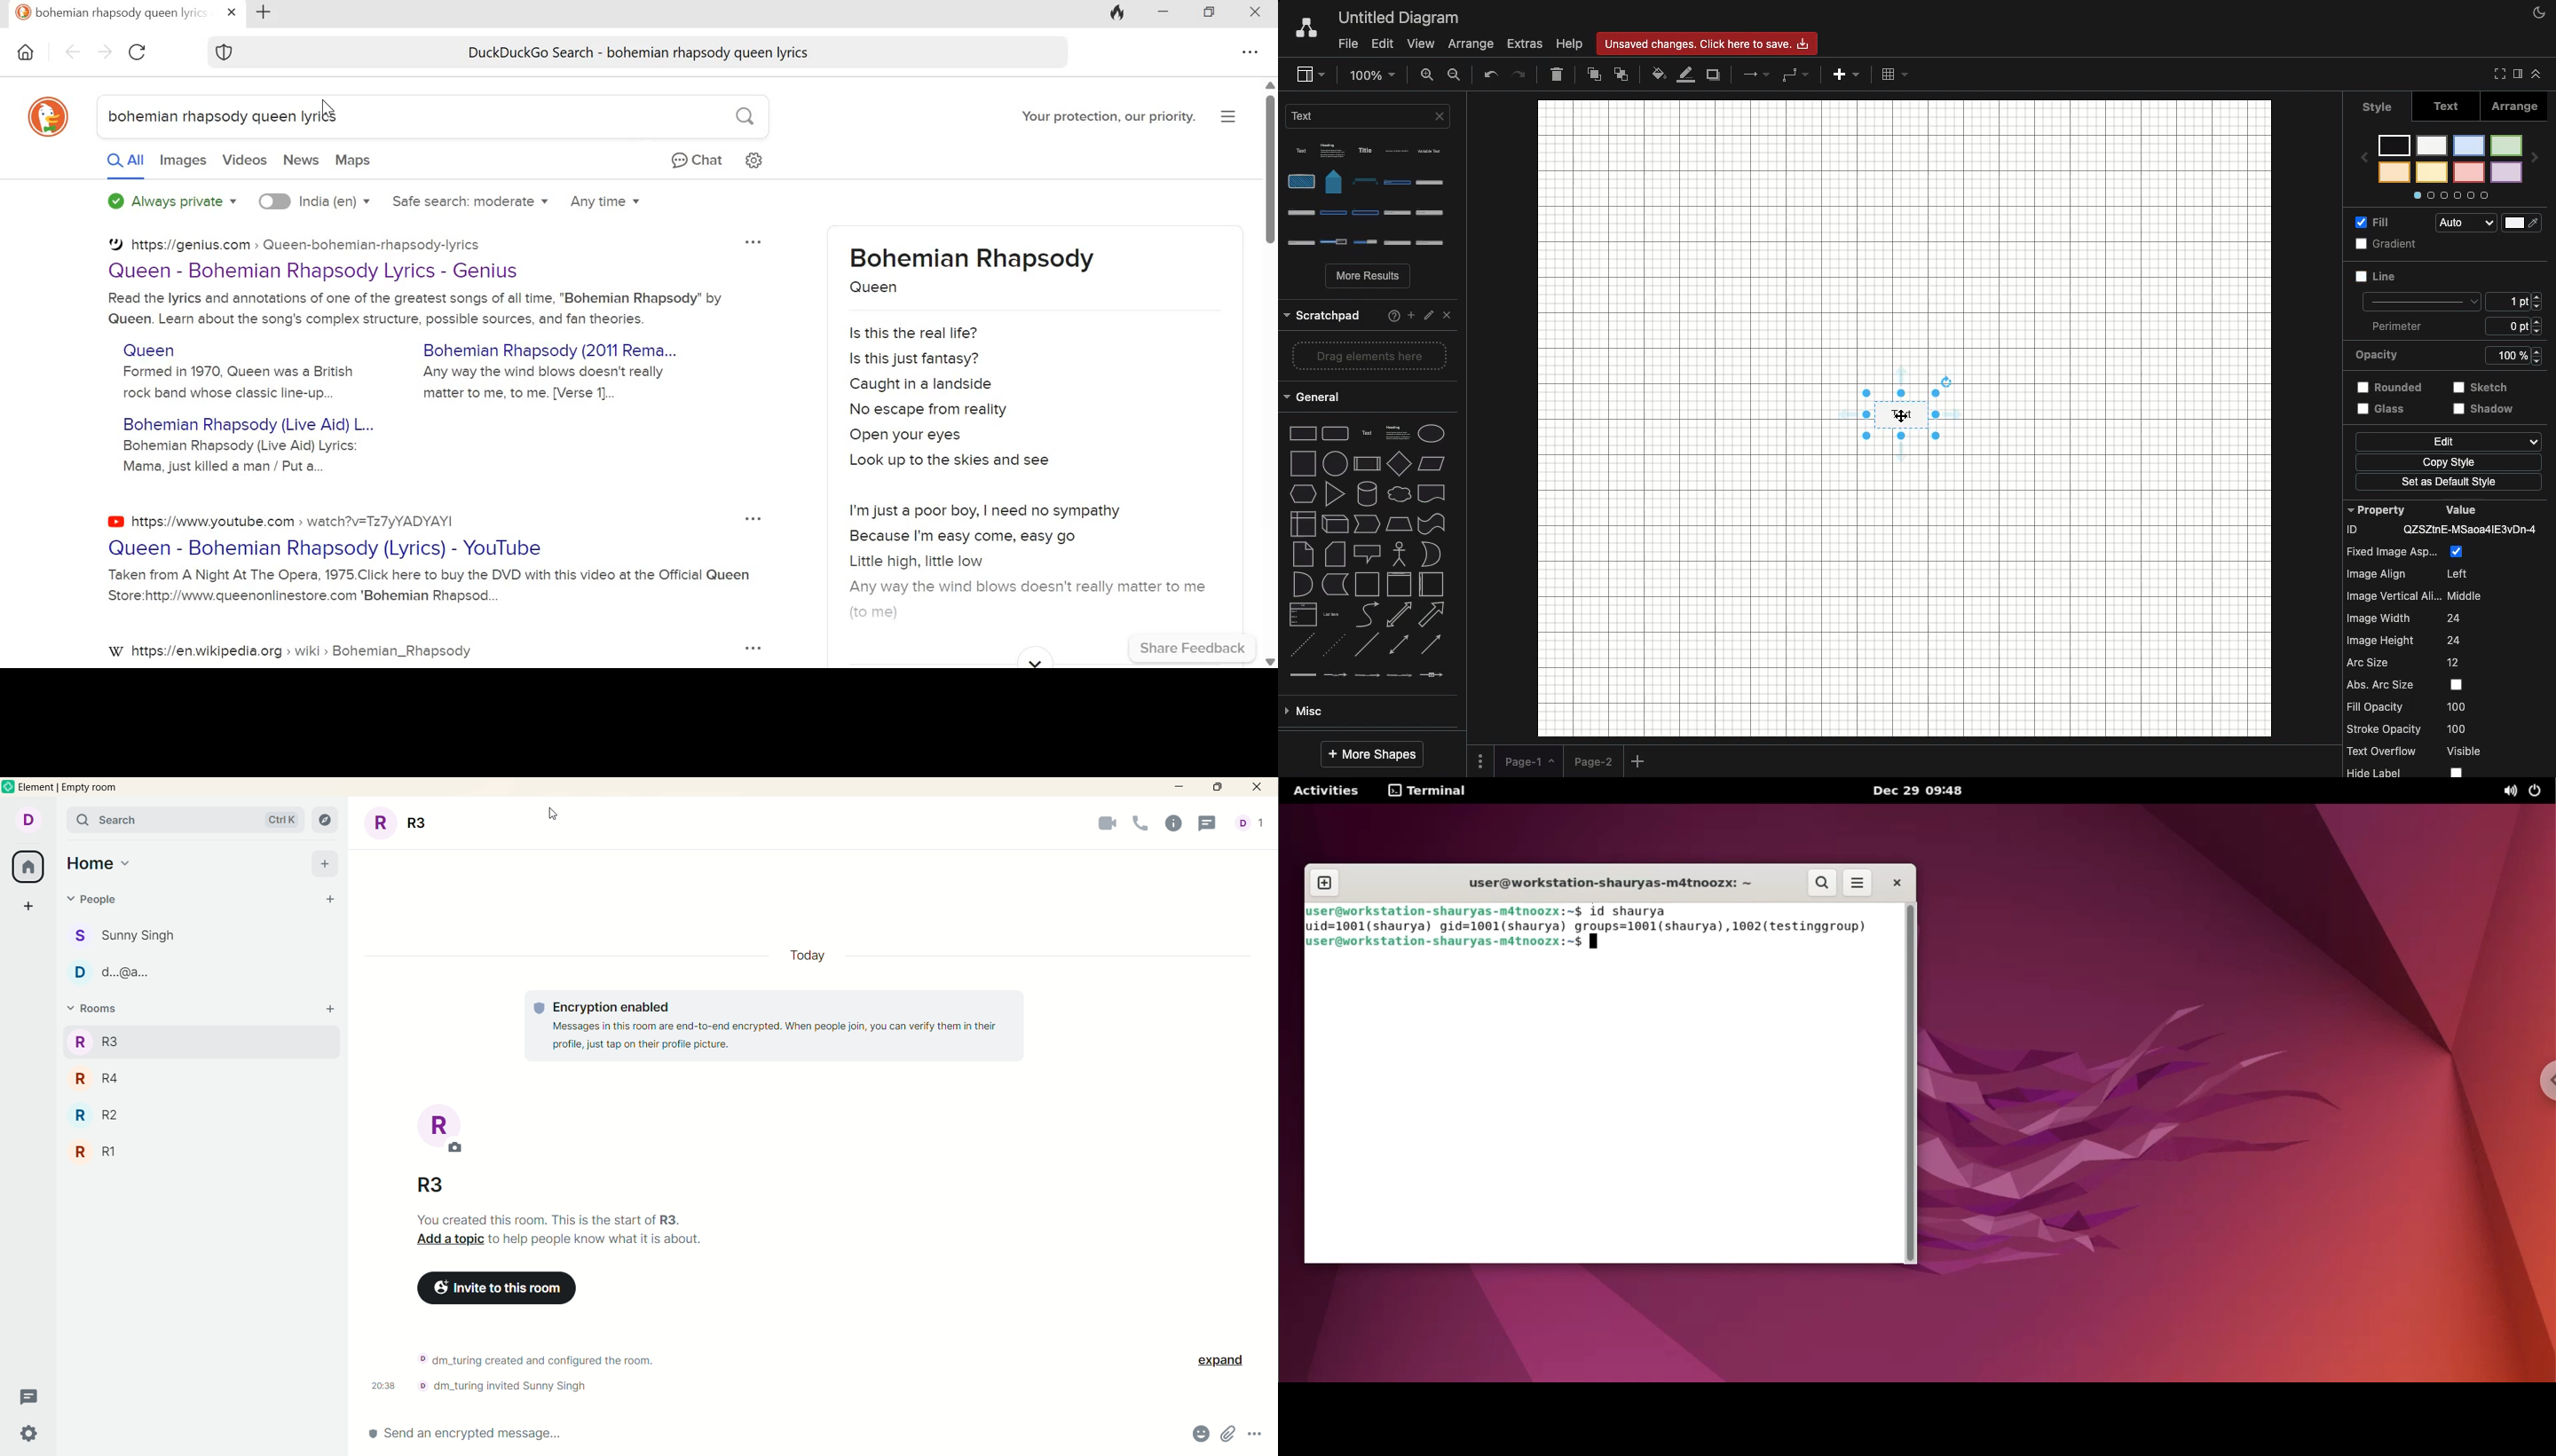 The image size is (2576, 1456). What do you see at coordinates (1712, 43) in the screenshot?
I see `changes` at bounding box center [1712, 43].